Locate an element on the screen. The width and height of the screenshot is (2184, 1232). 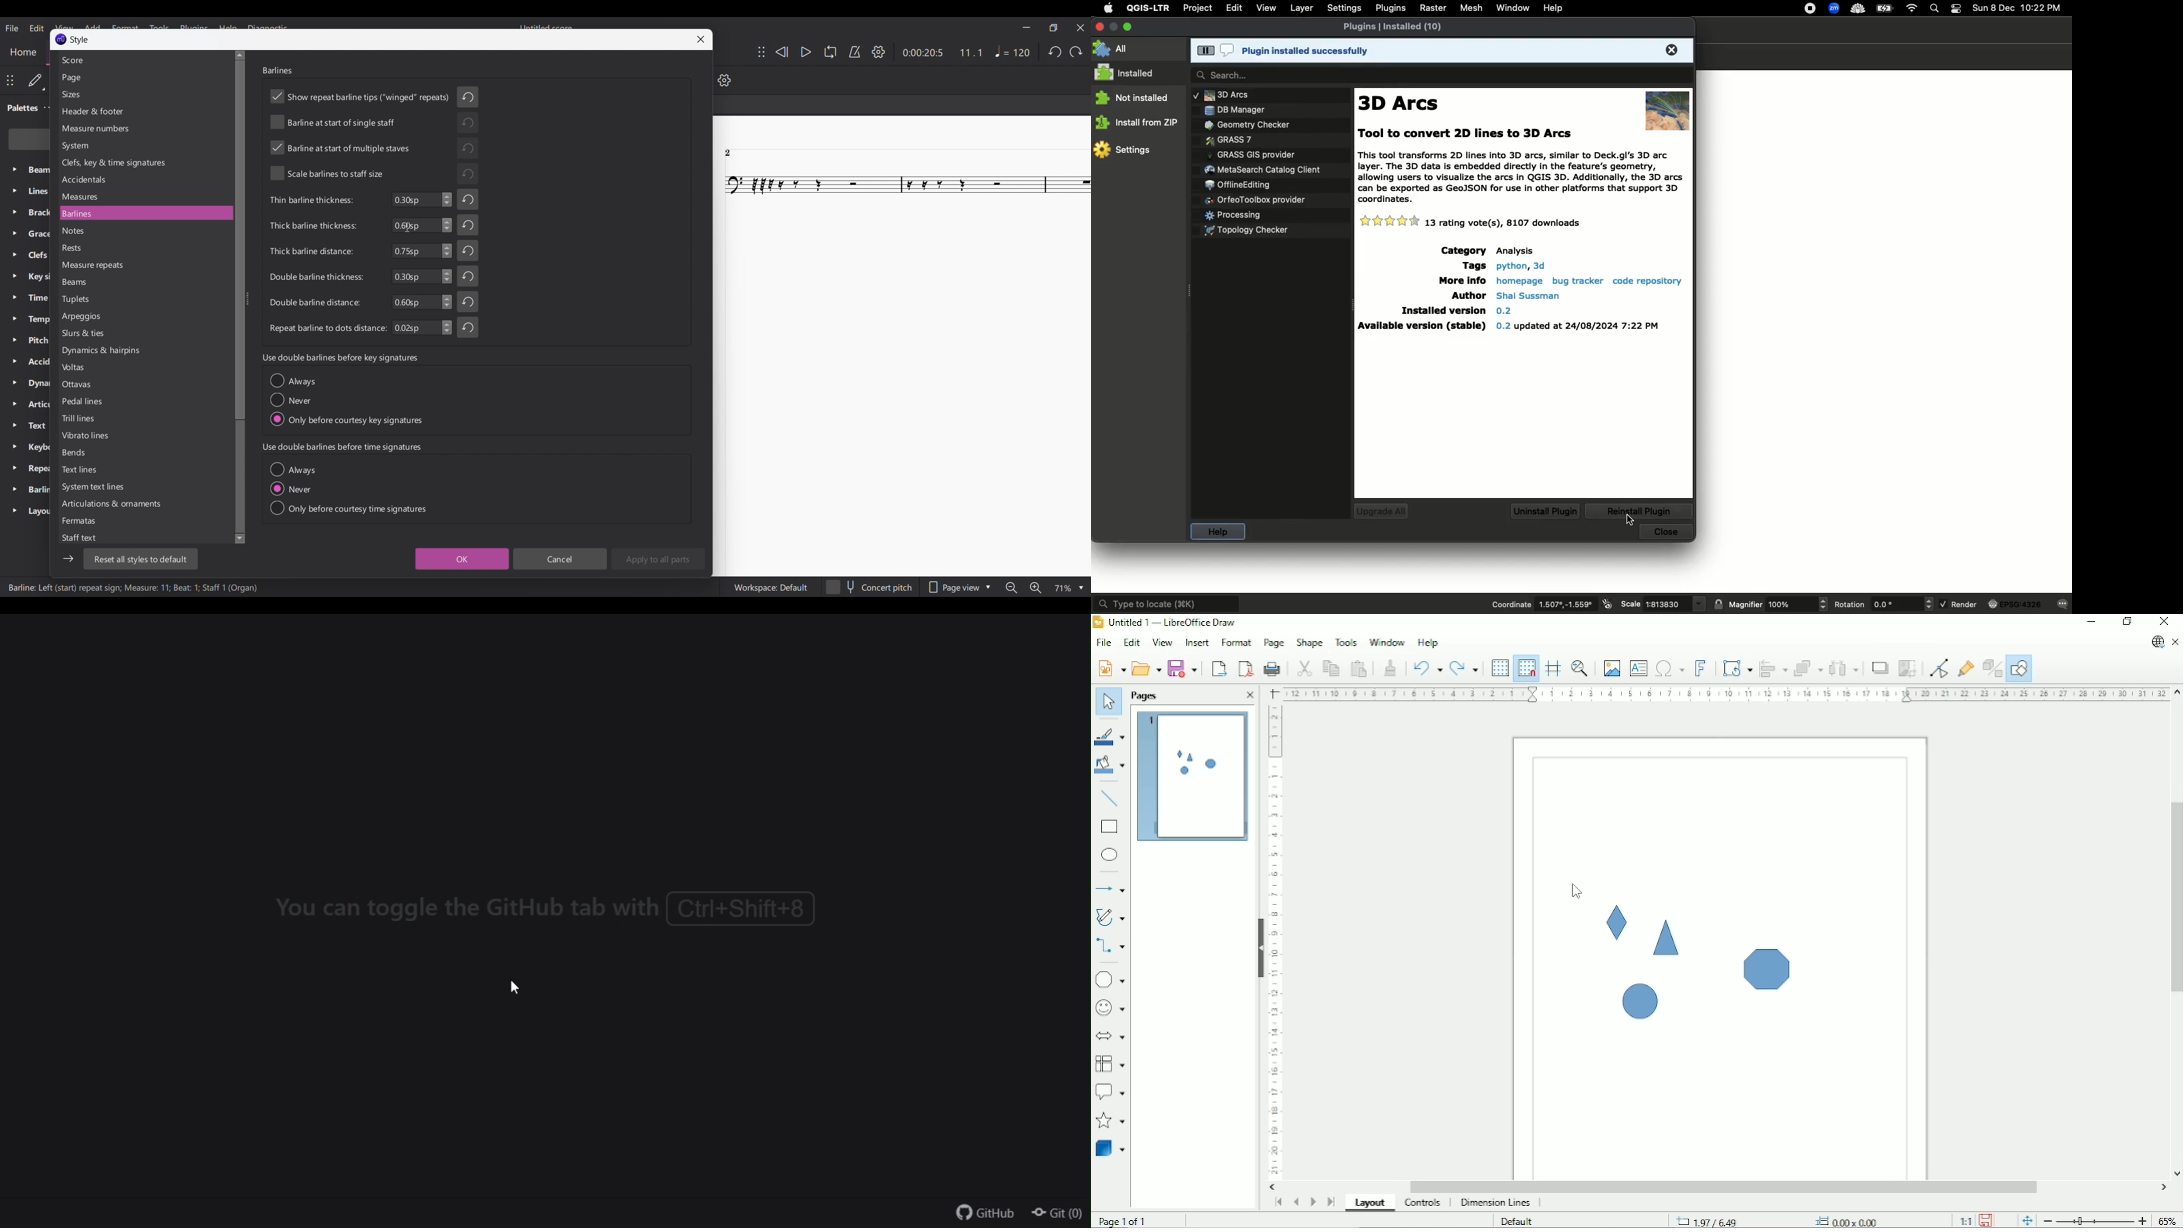
Close is located at coordinates (2167, 622).